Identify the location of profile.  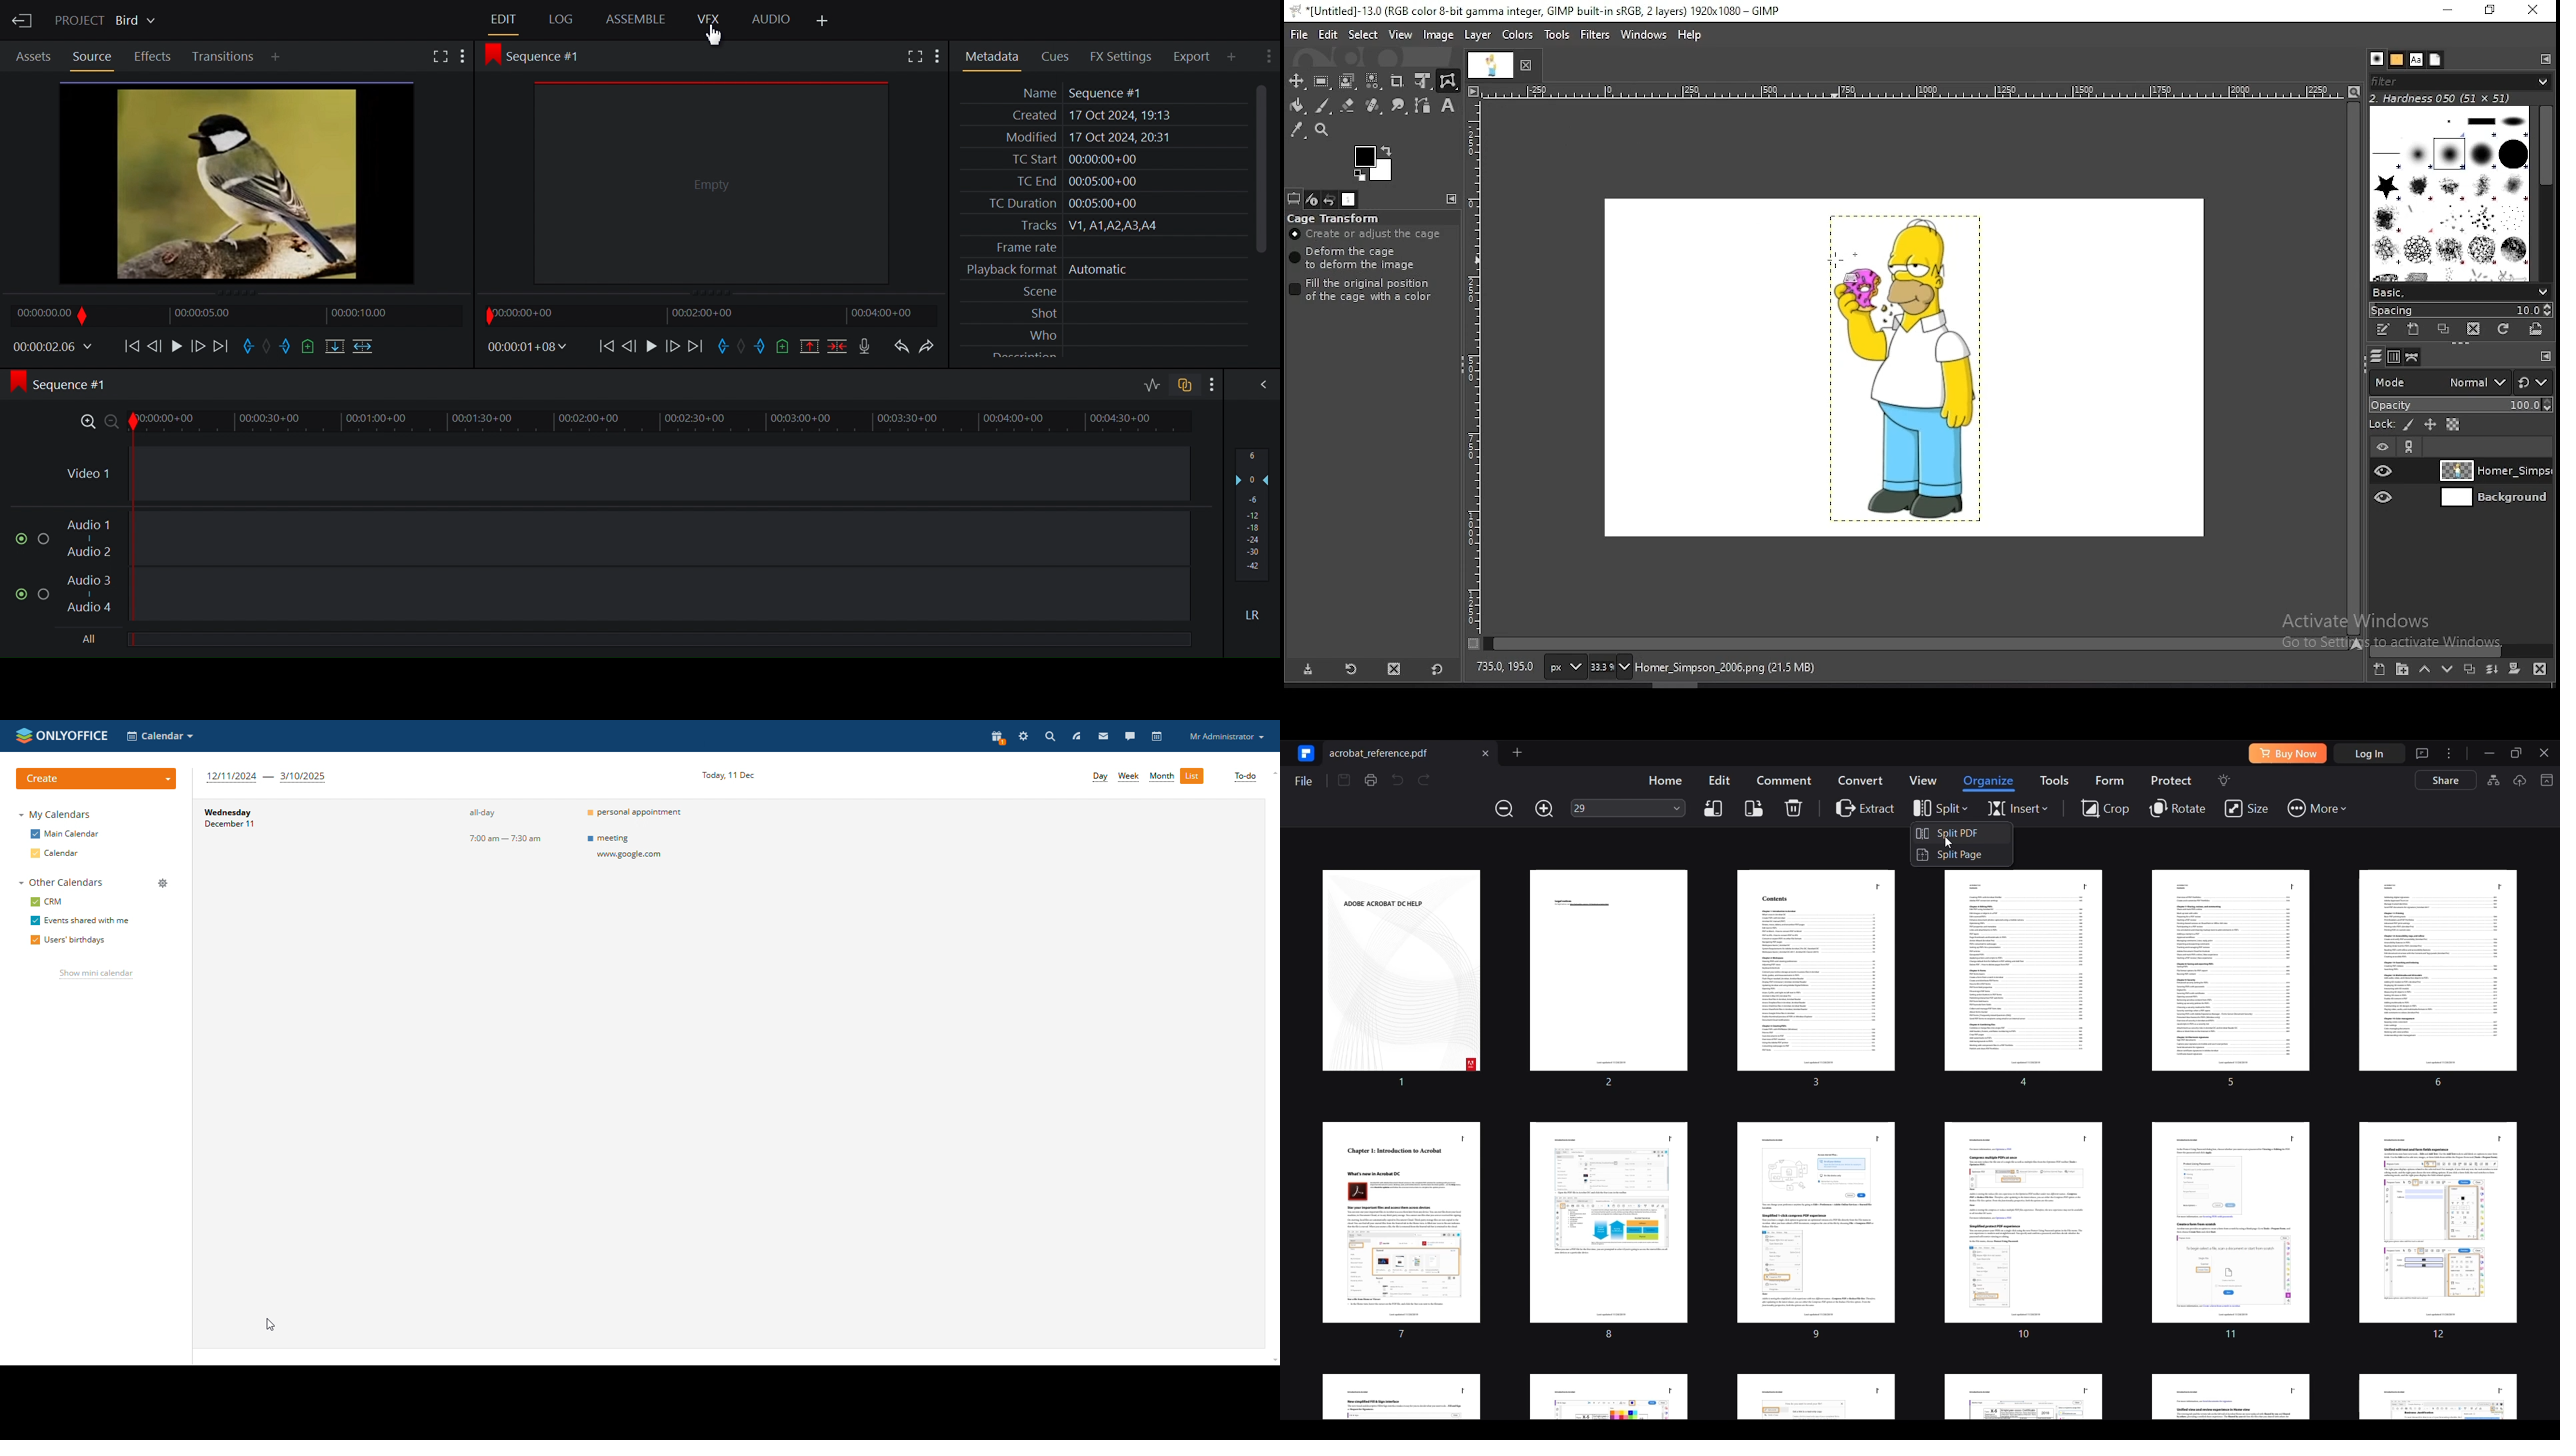
(1224, 735).